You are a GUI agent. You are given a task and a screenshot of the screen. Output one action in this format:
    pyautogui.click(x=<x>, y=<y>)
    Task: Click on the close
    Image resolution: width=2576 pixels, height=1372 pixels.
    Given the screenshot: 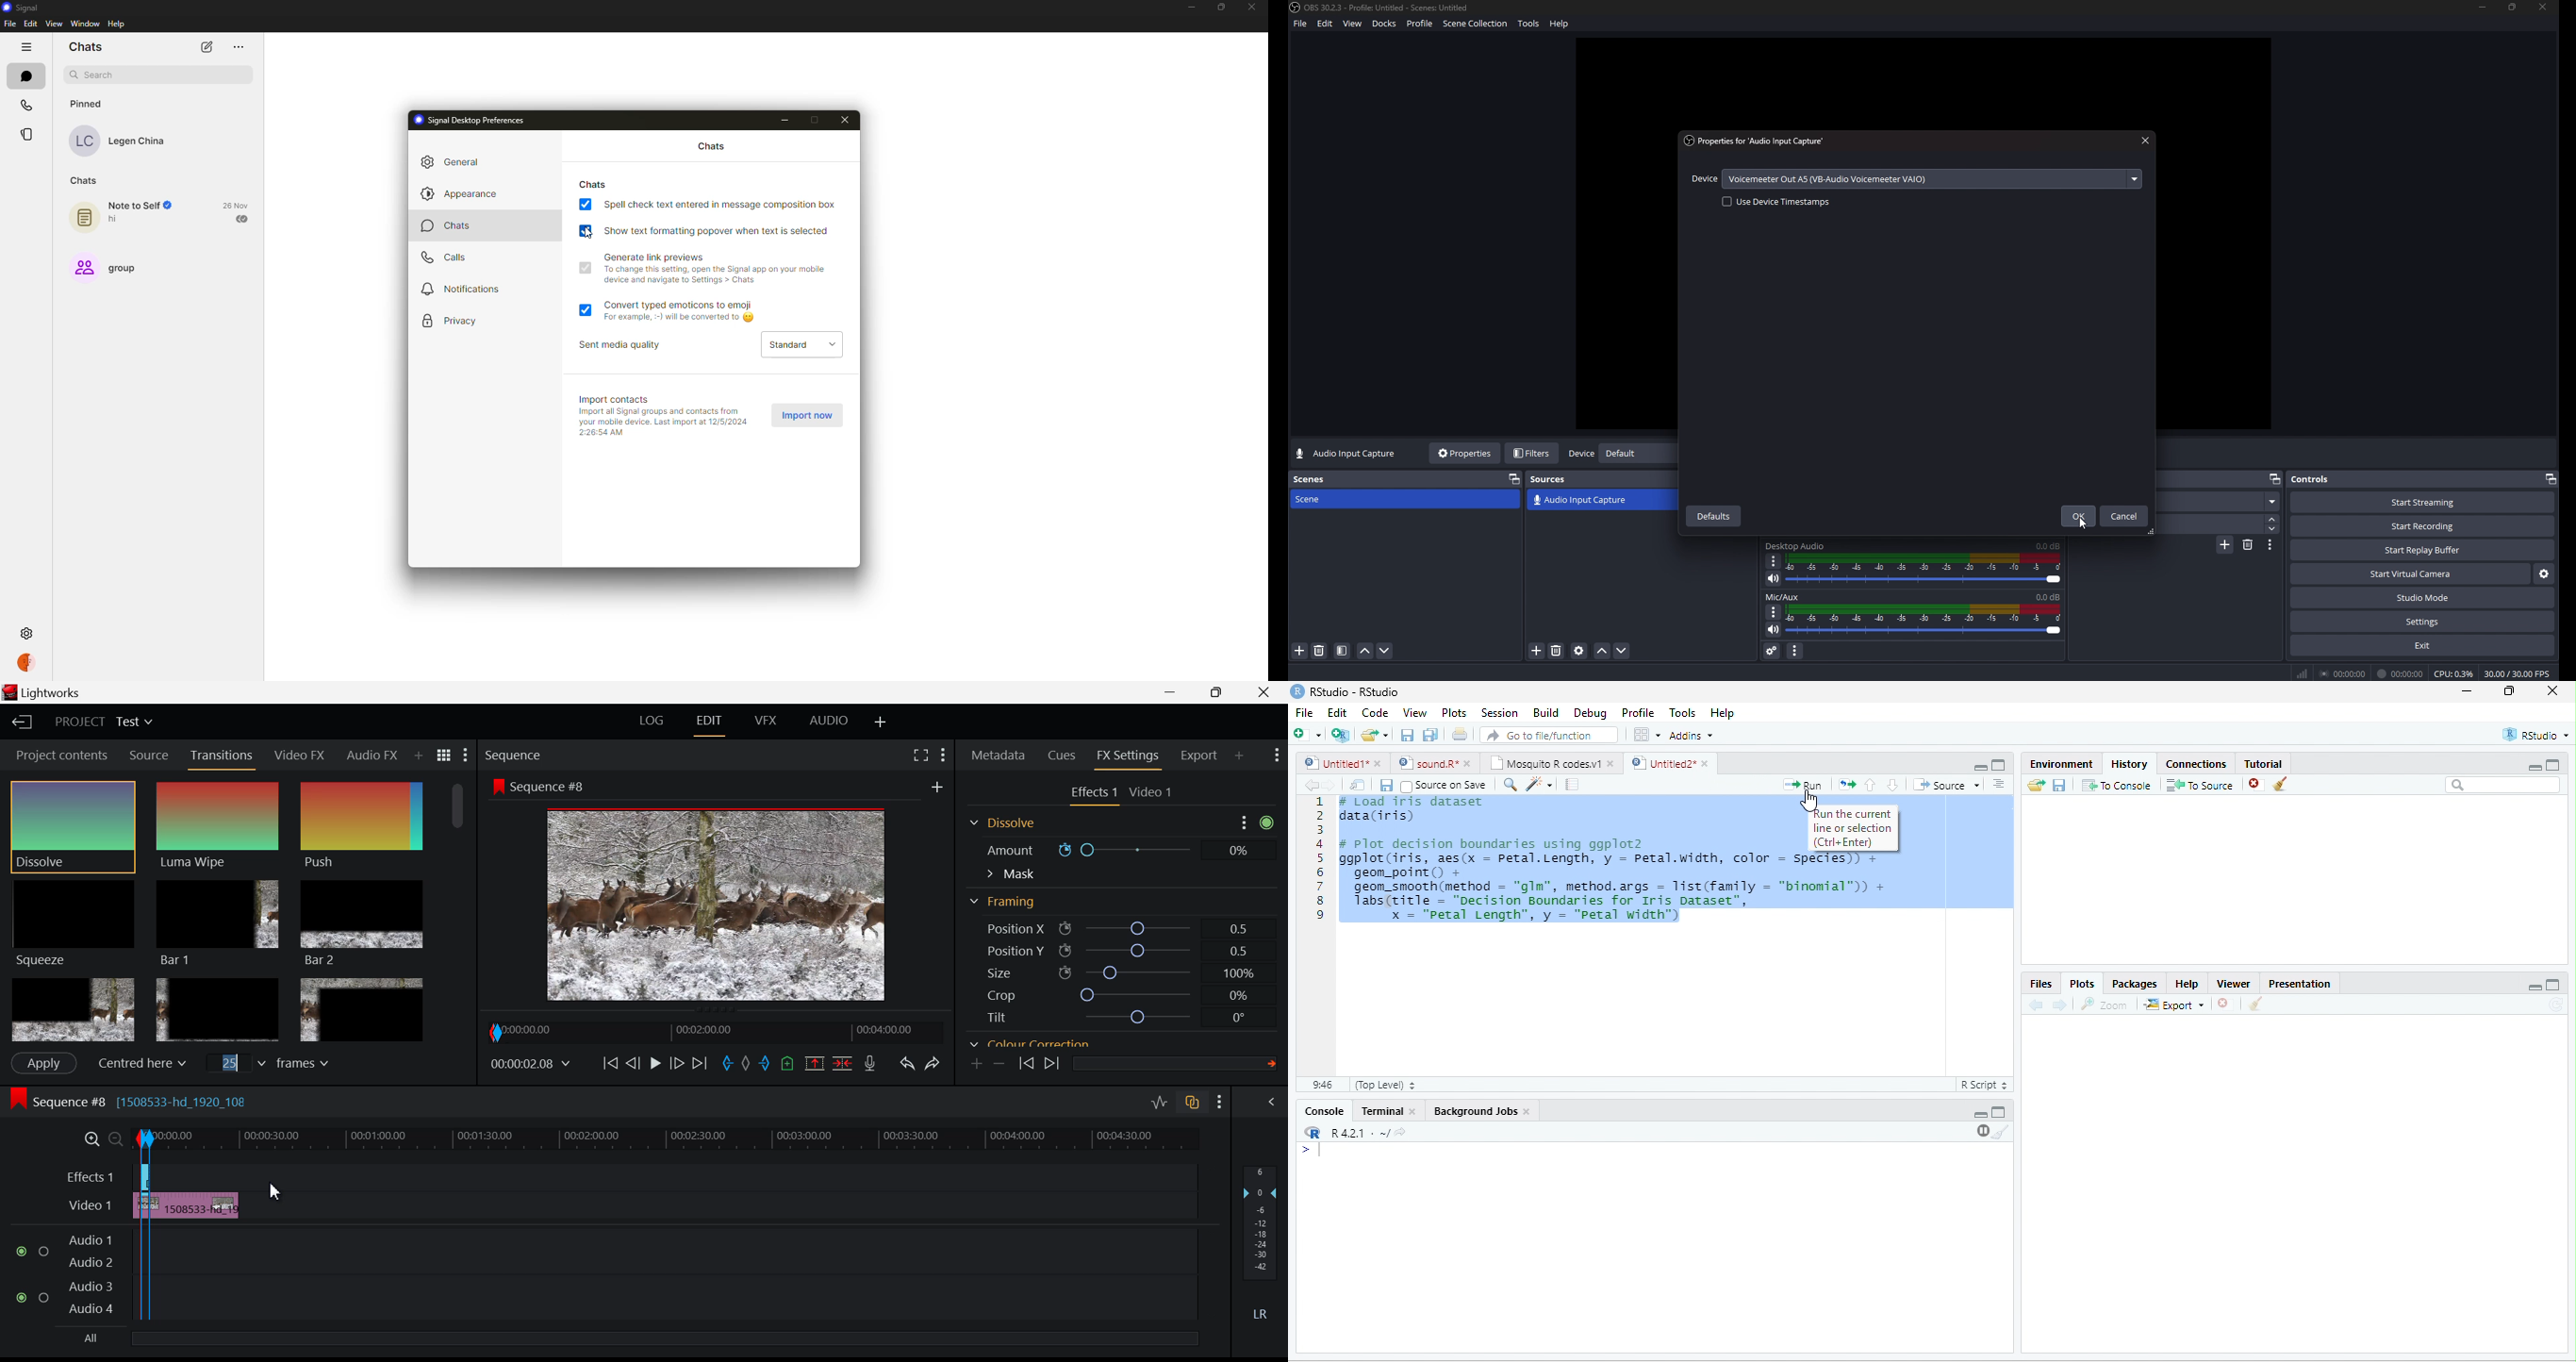 What is the action you would take?
    pyautogui.click(x=1527, y=1111)
    